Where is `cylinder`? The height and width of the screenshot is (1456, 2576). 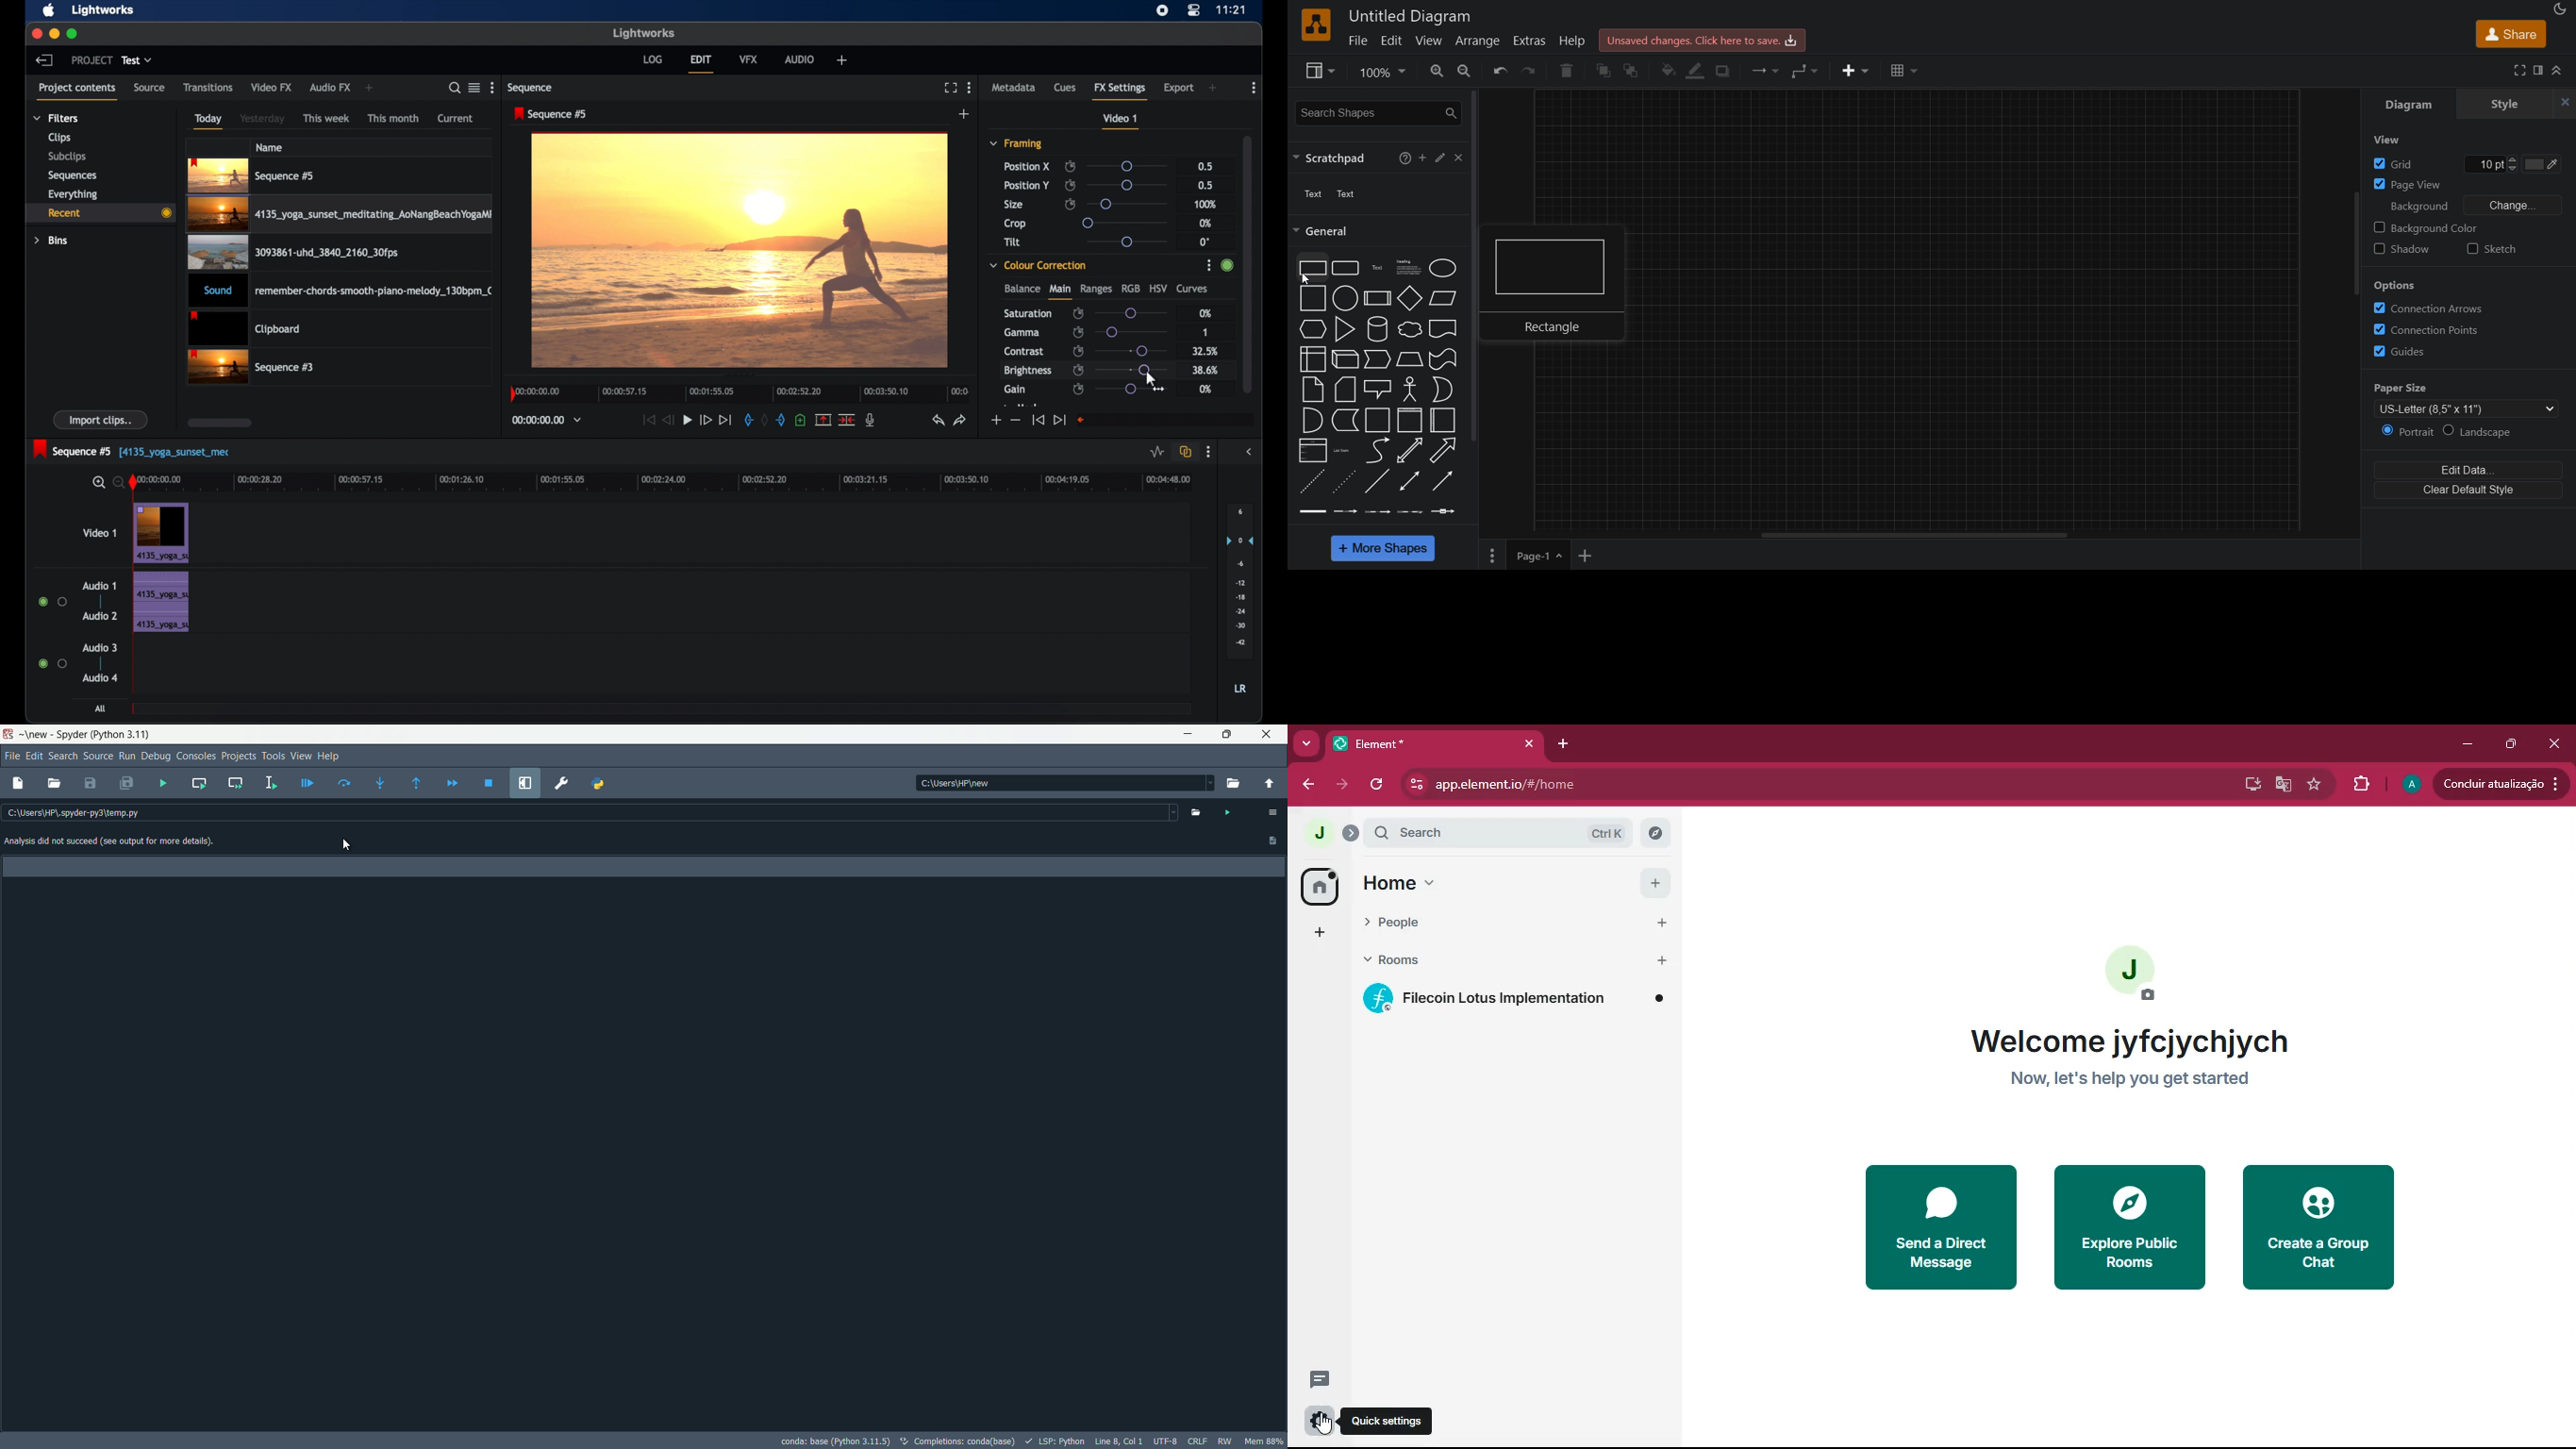
cylinder is located at coordinates (1377, 330).